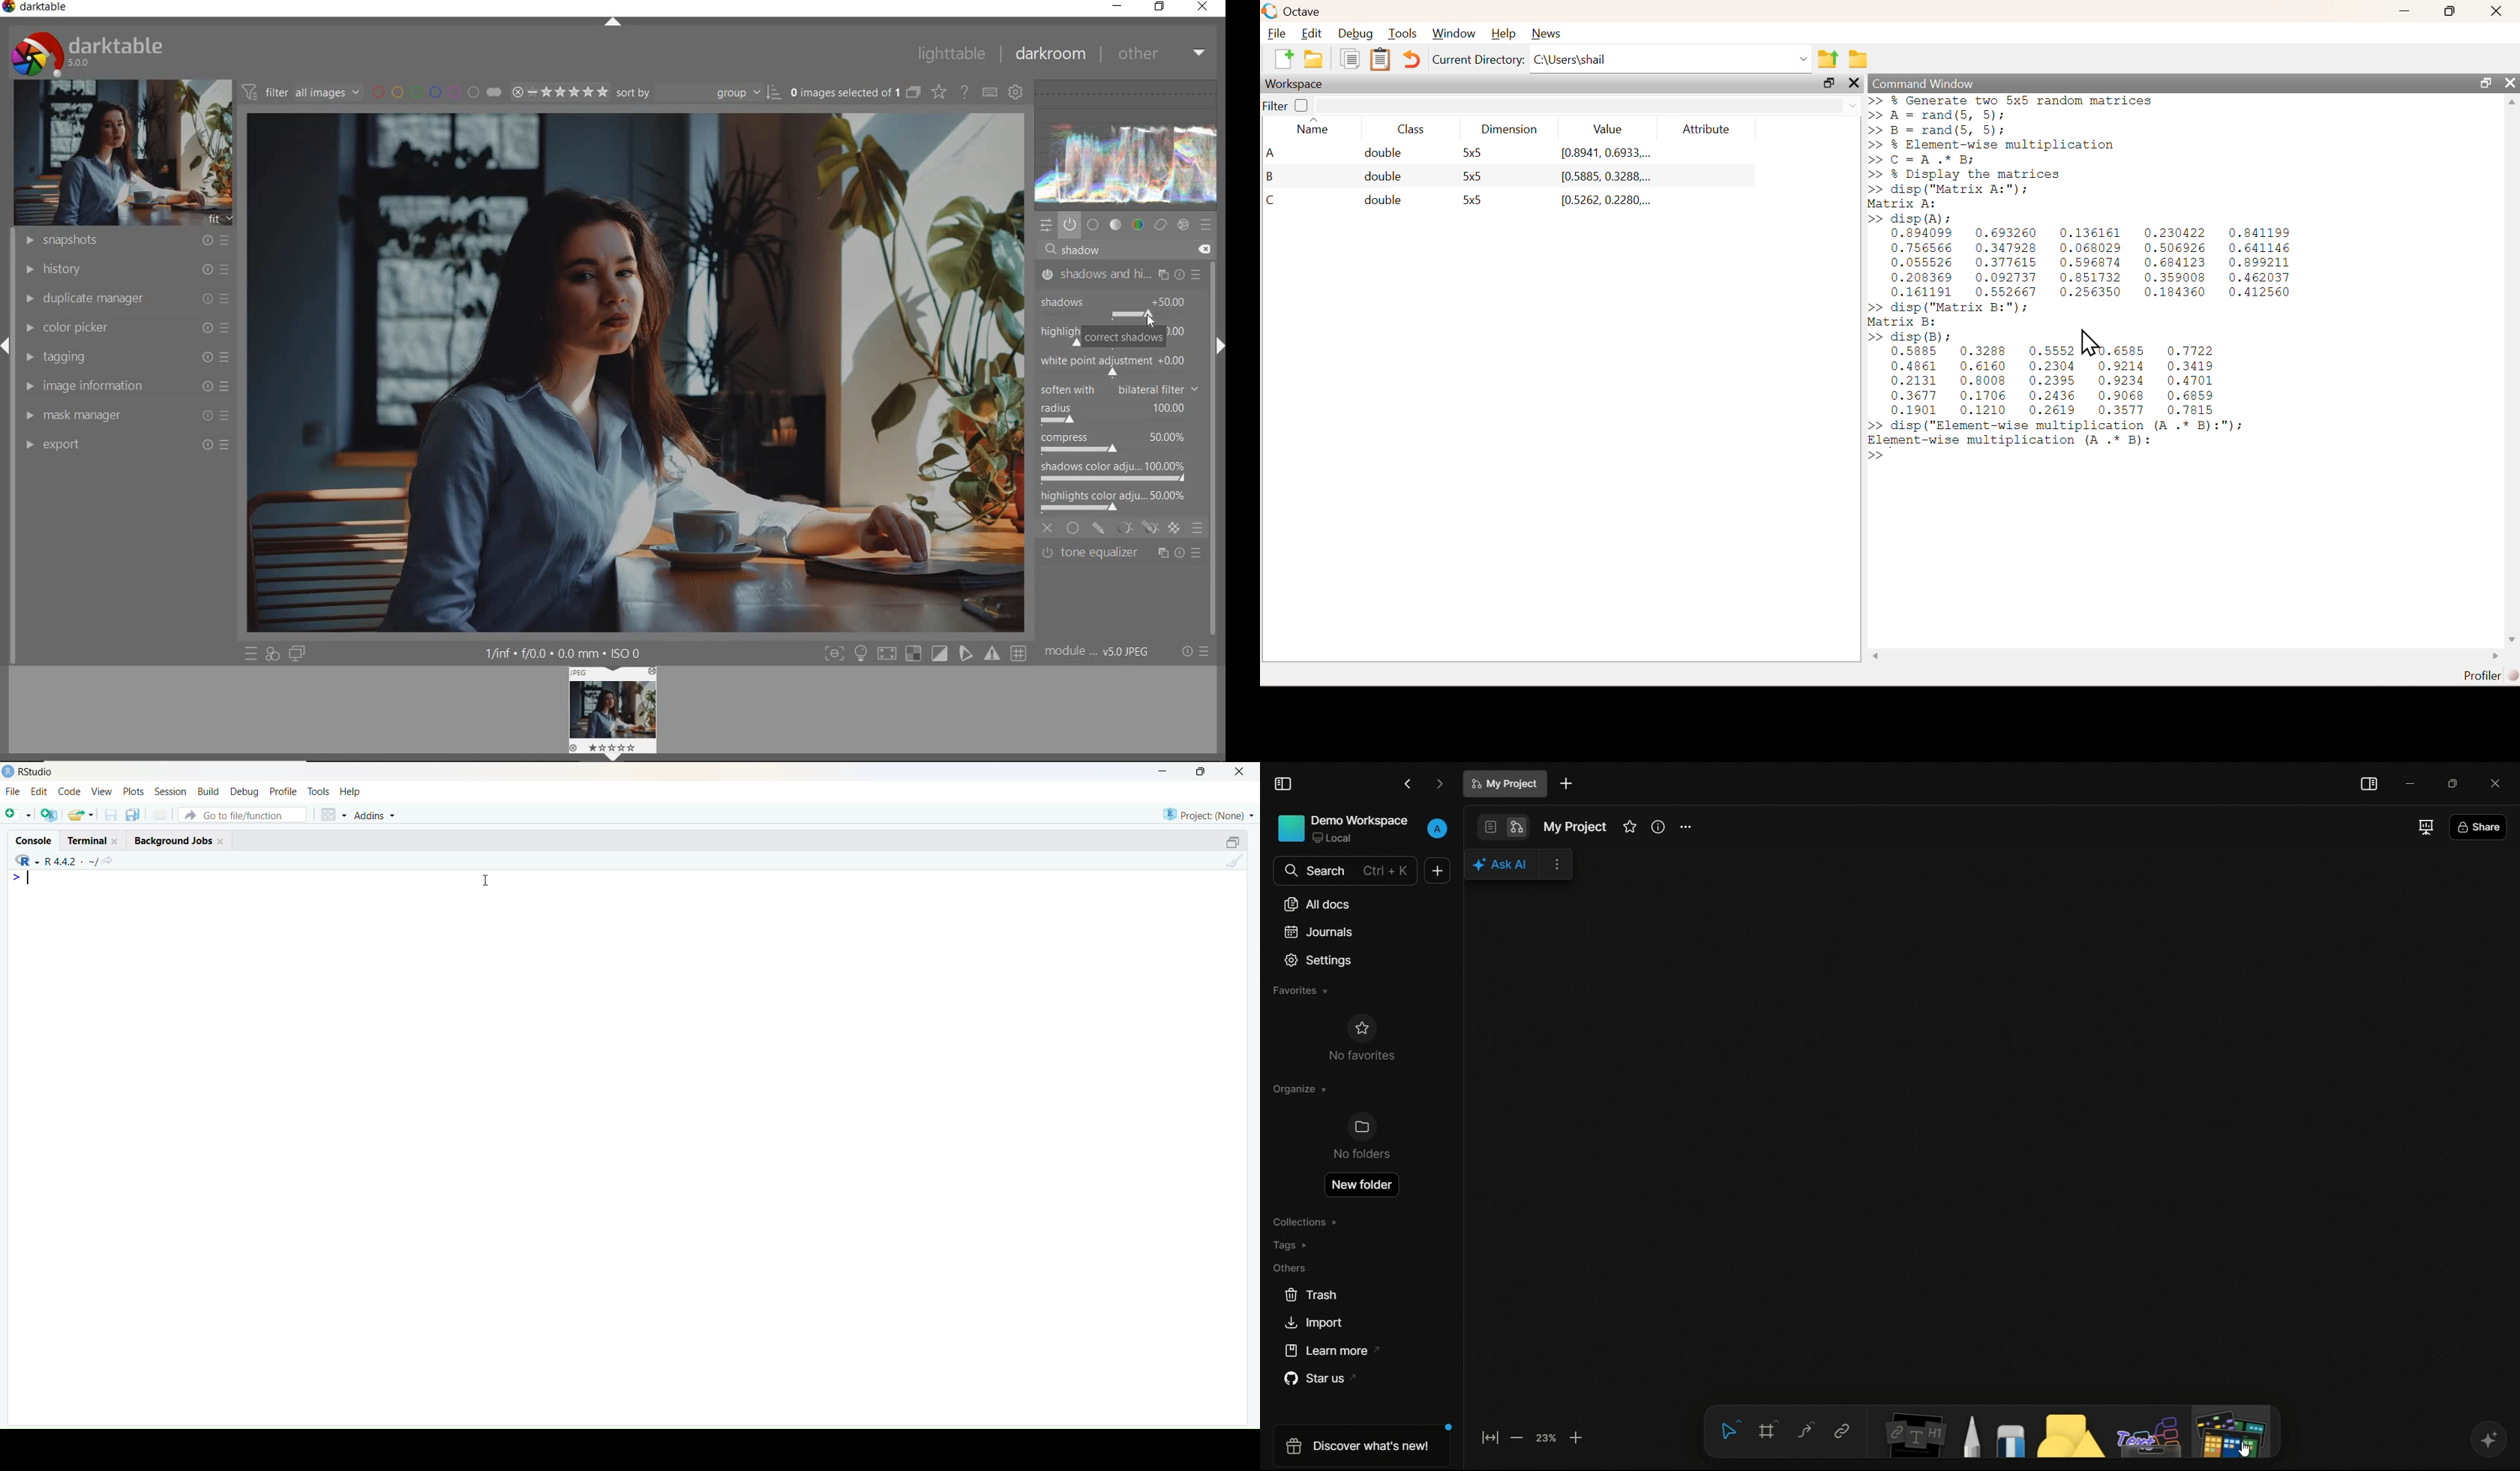 This screenshot has width=2520, height=1484. I want to click on Tools, so click(319, 792).